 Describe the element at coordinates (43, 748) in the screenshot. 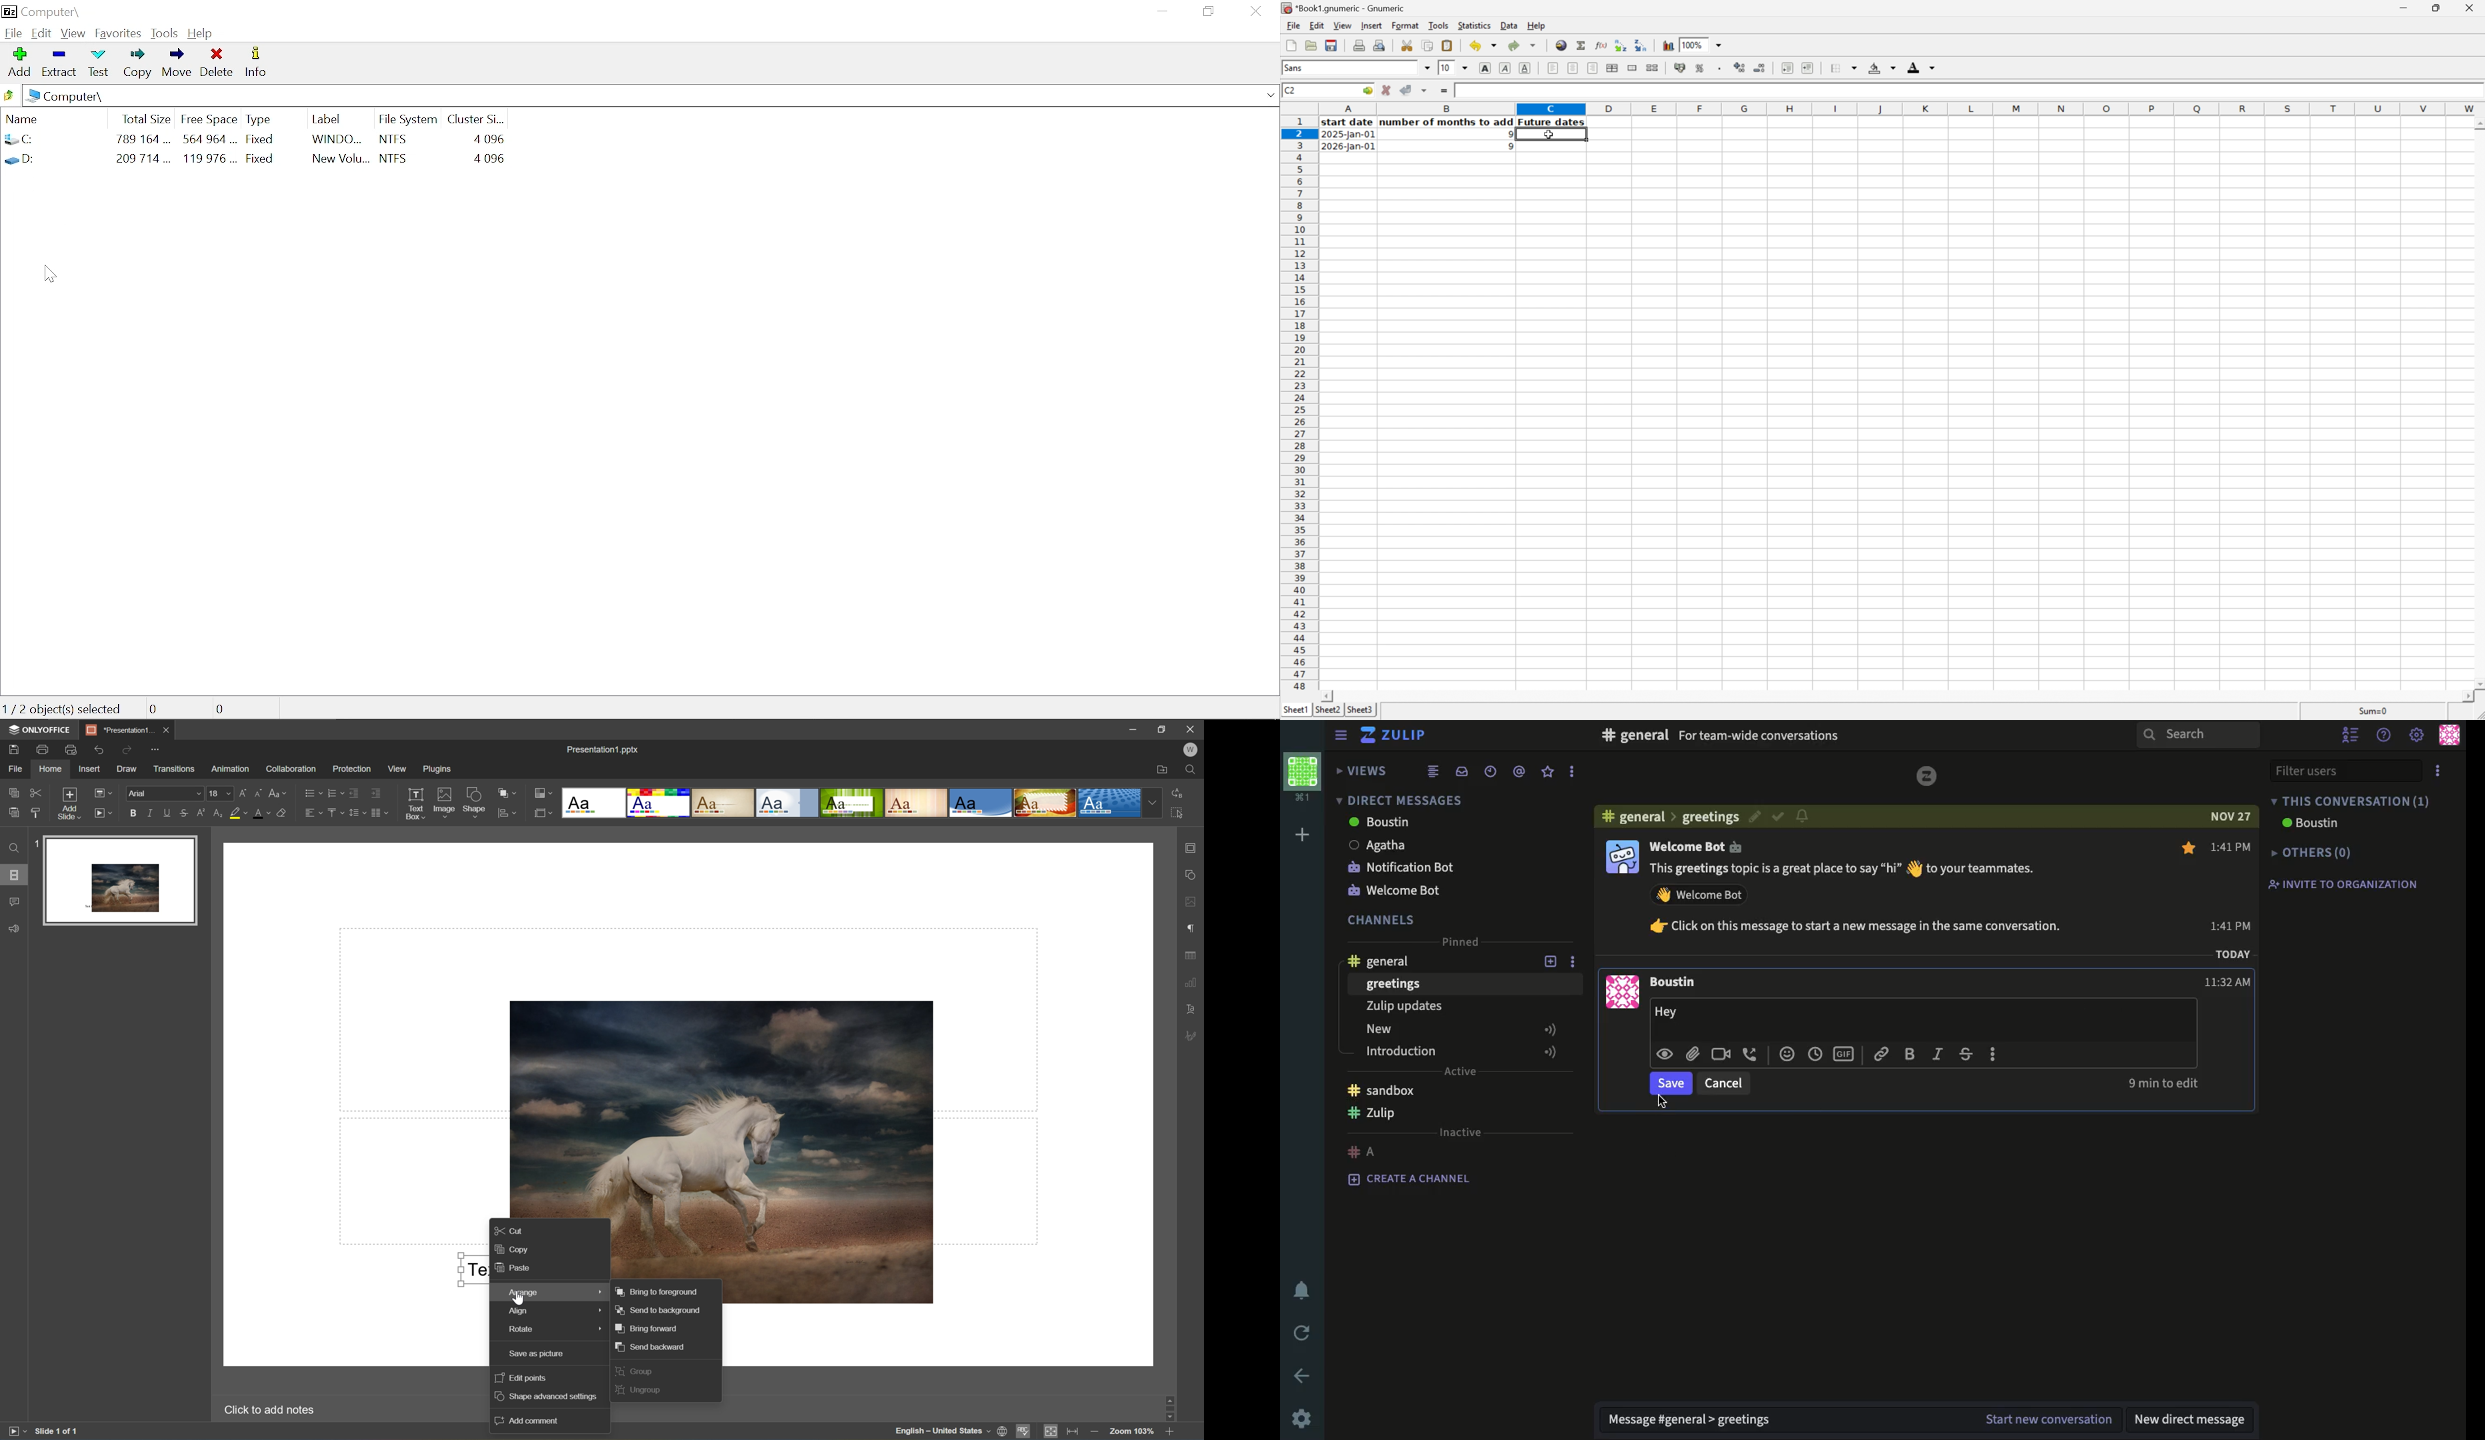

I see `Print file` at that location.